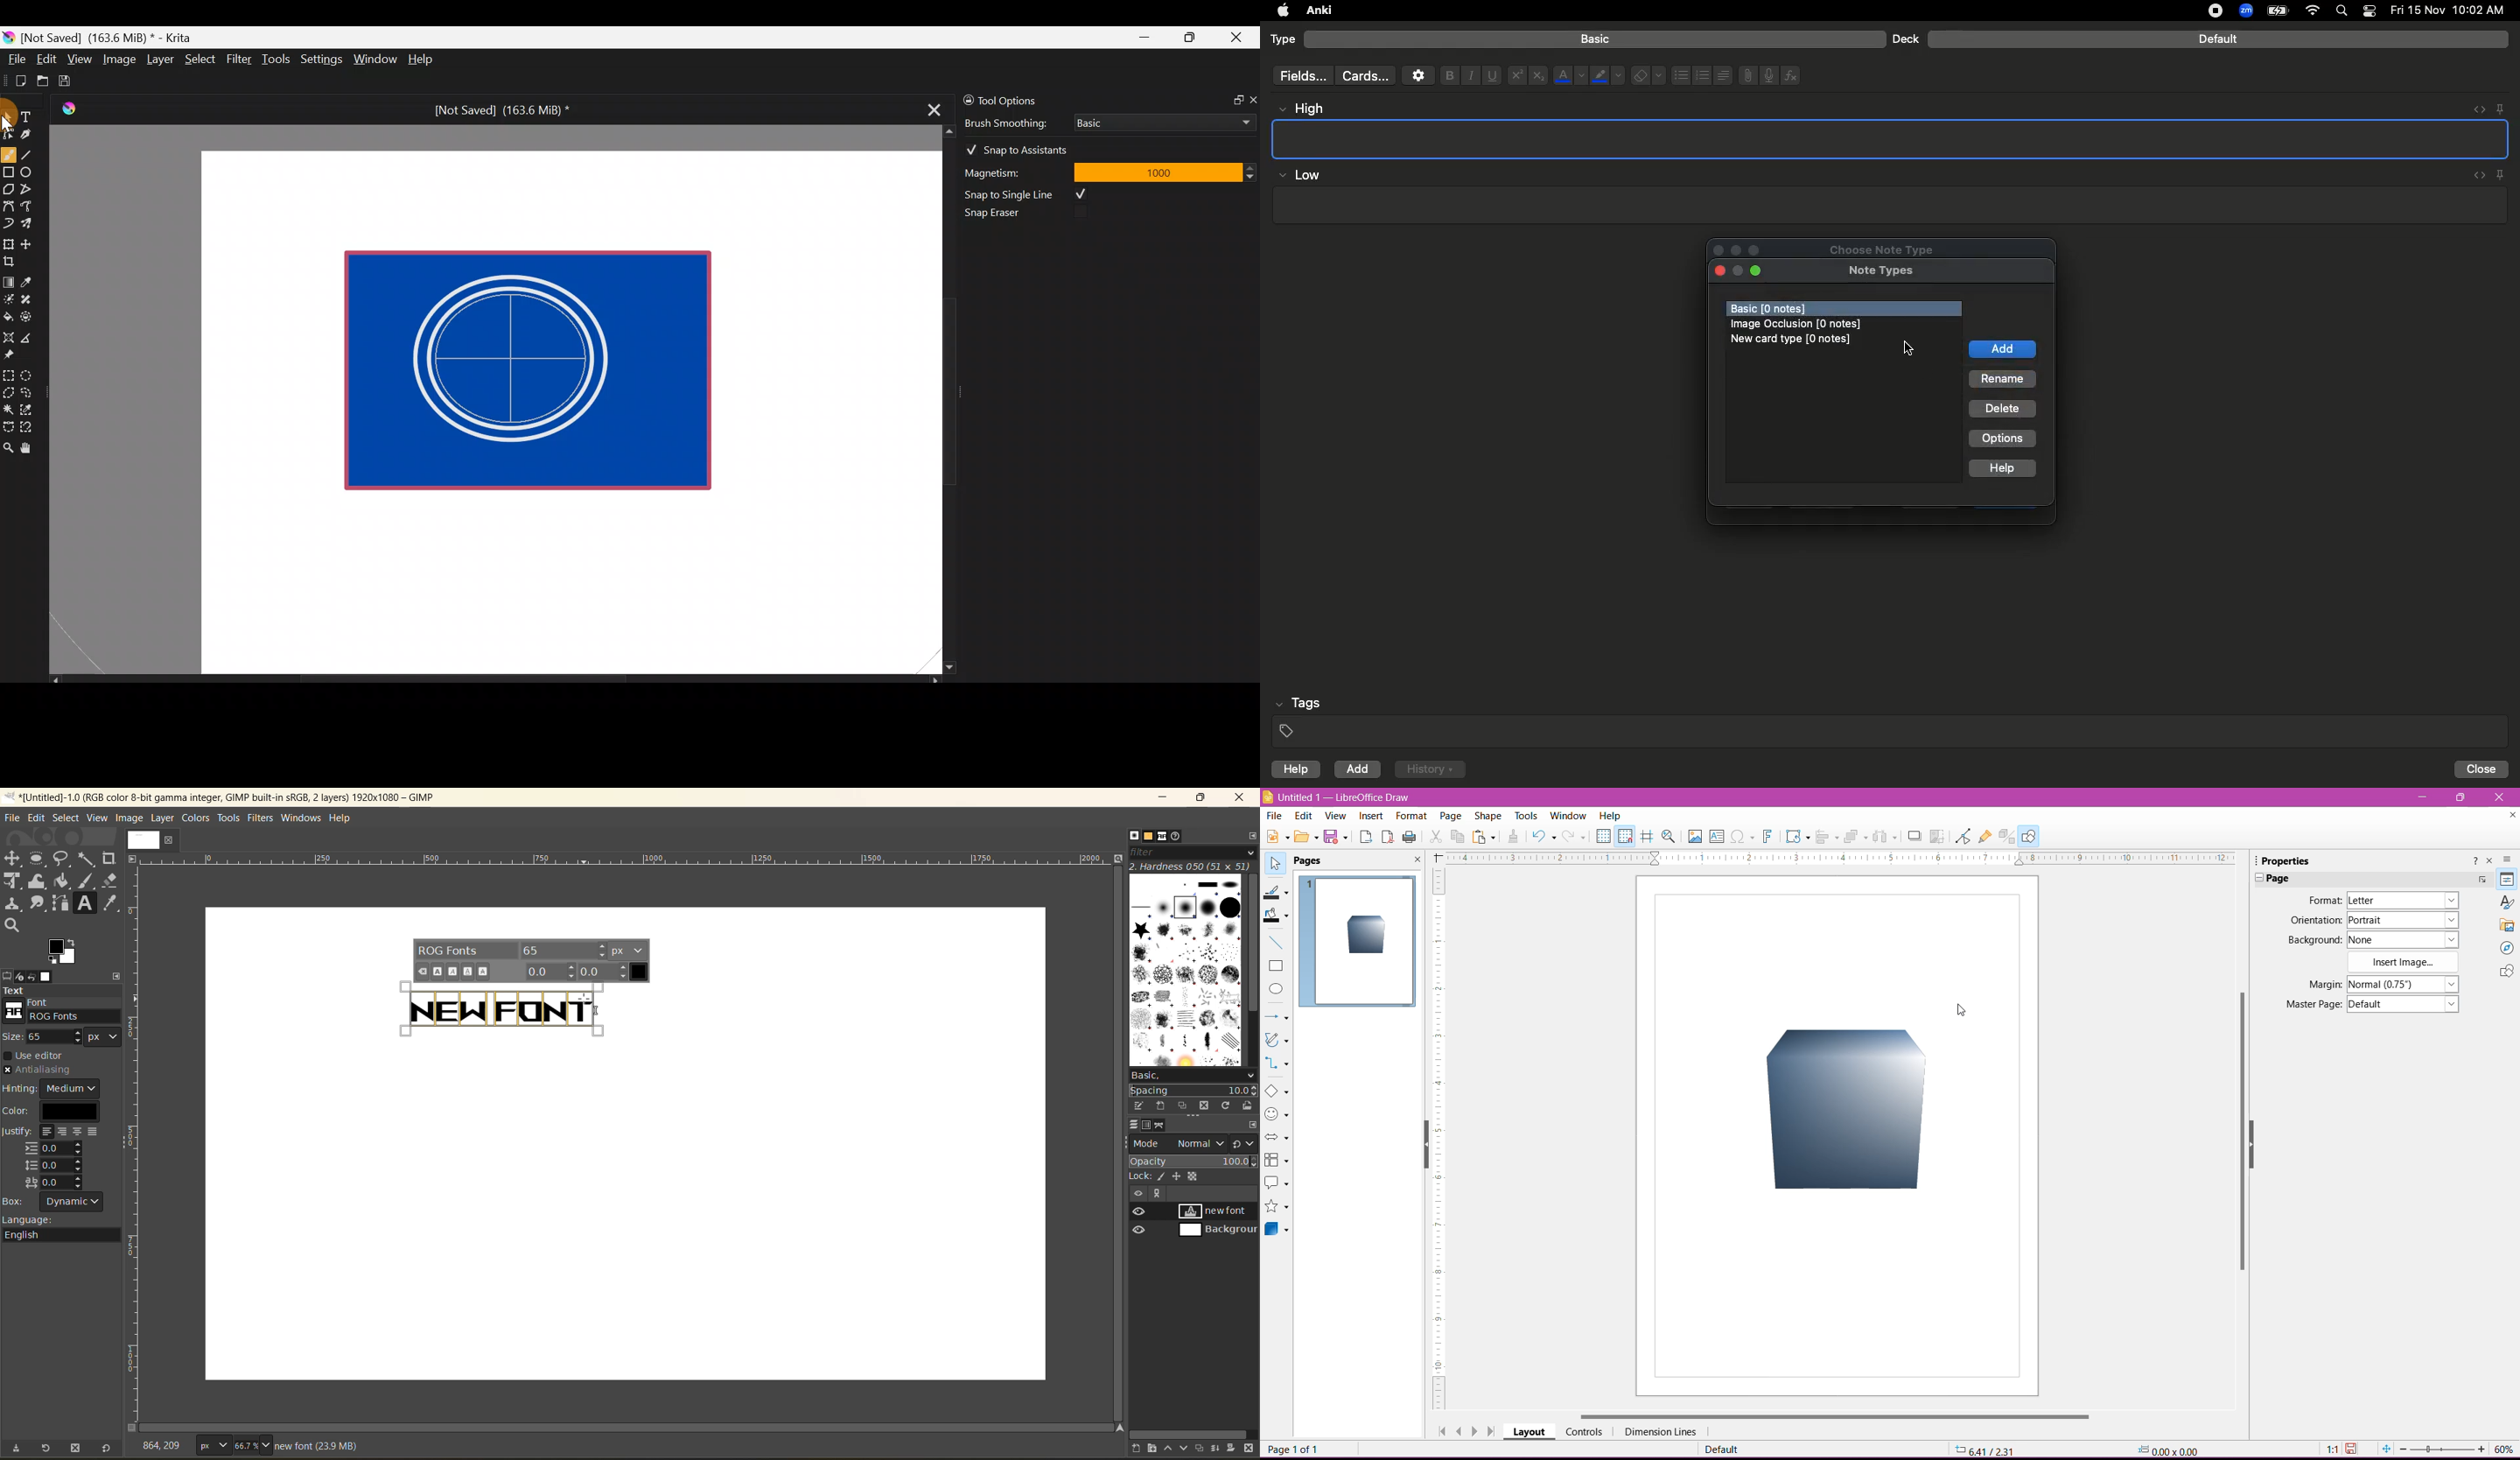  What do you see at coordinates (119, 59) in the screenshot?
I see `Image` at bounding box center [119, 59].